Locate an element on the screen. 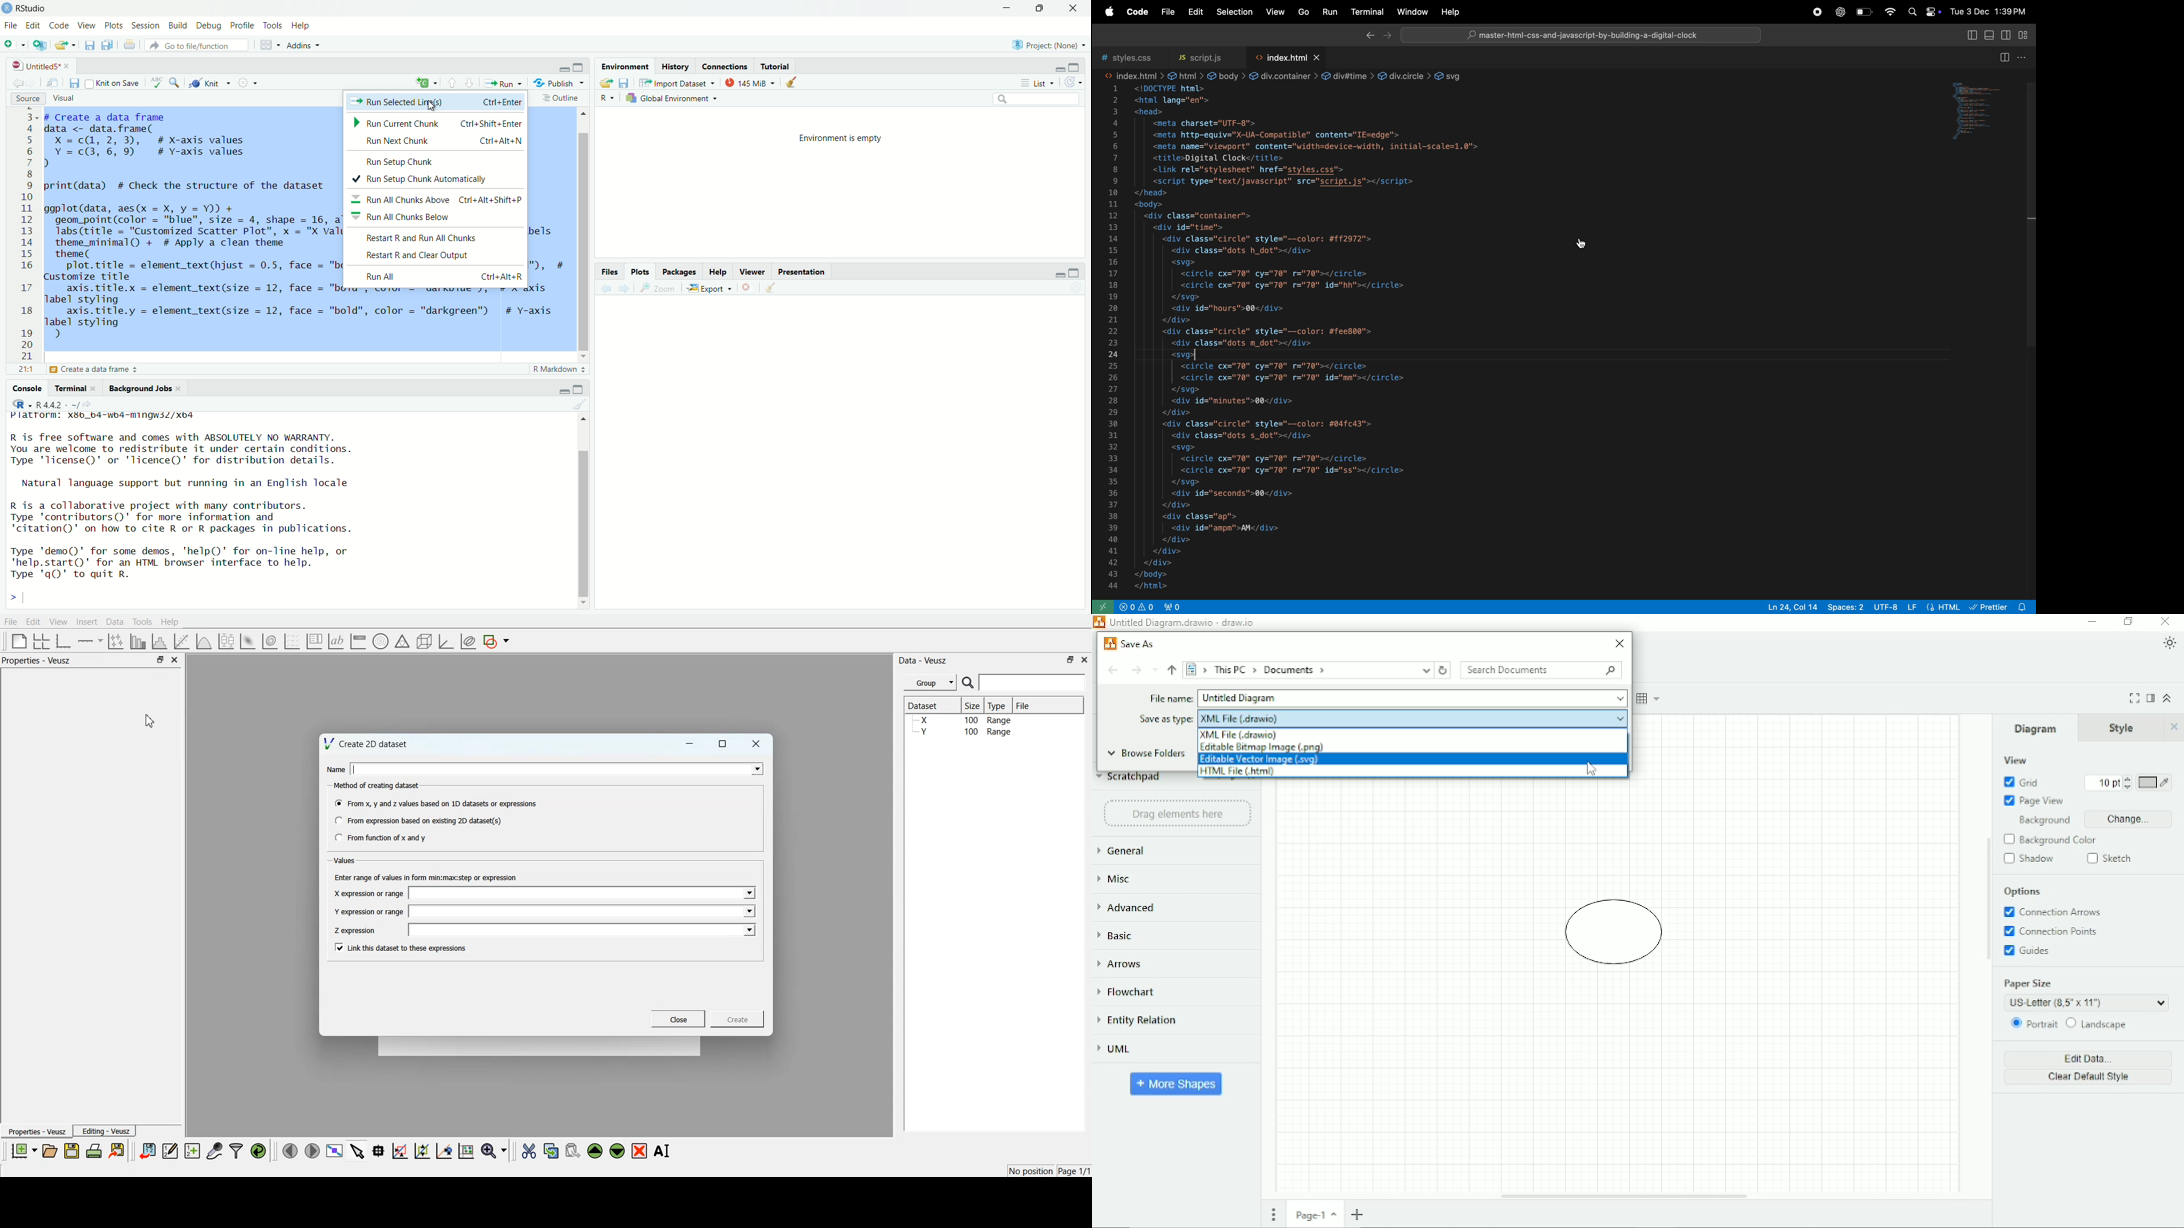 The width and height of the screenshot is (2184, 1232). Restart R and Run All chunks is located at coordinates (419, 238).